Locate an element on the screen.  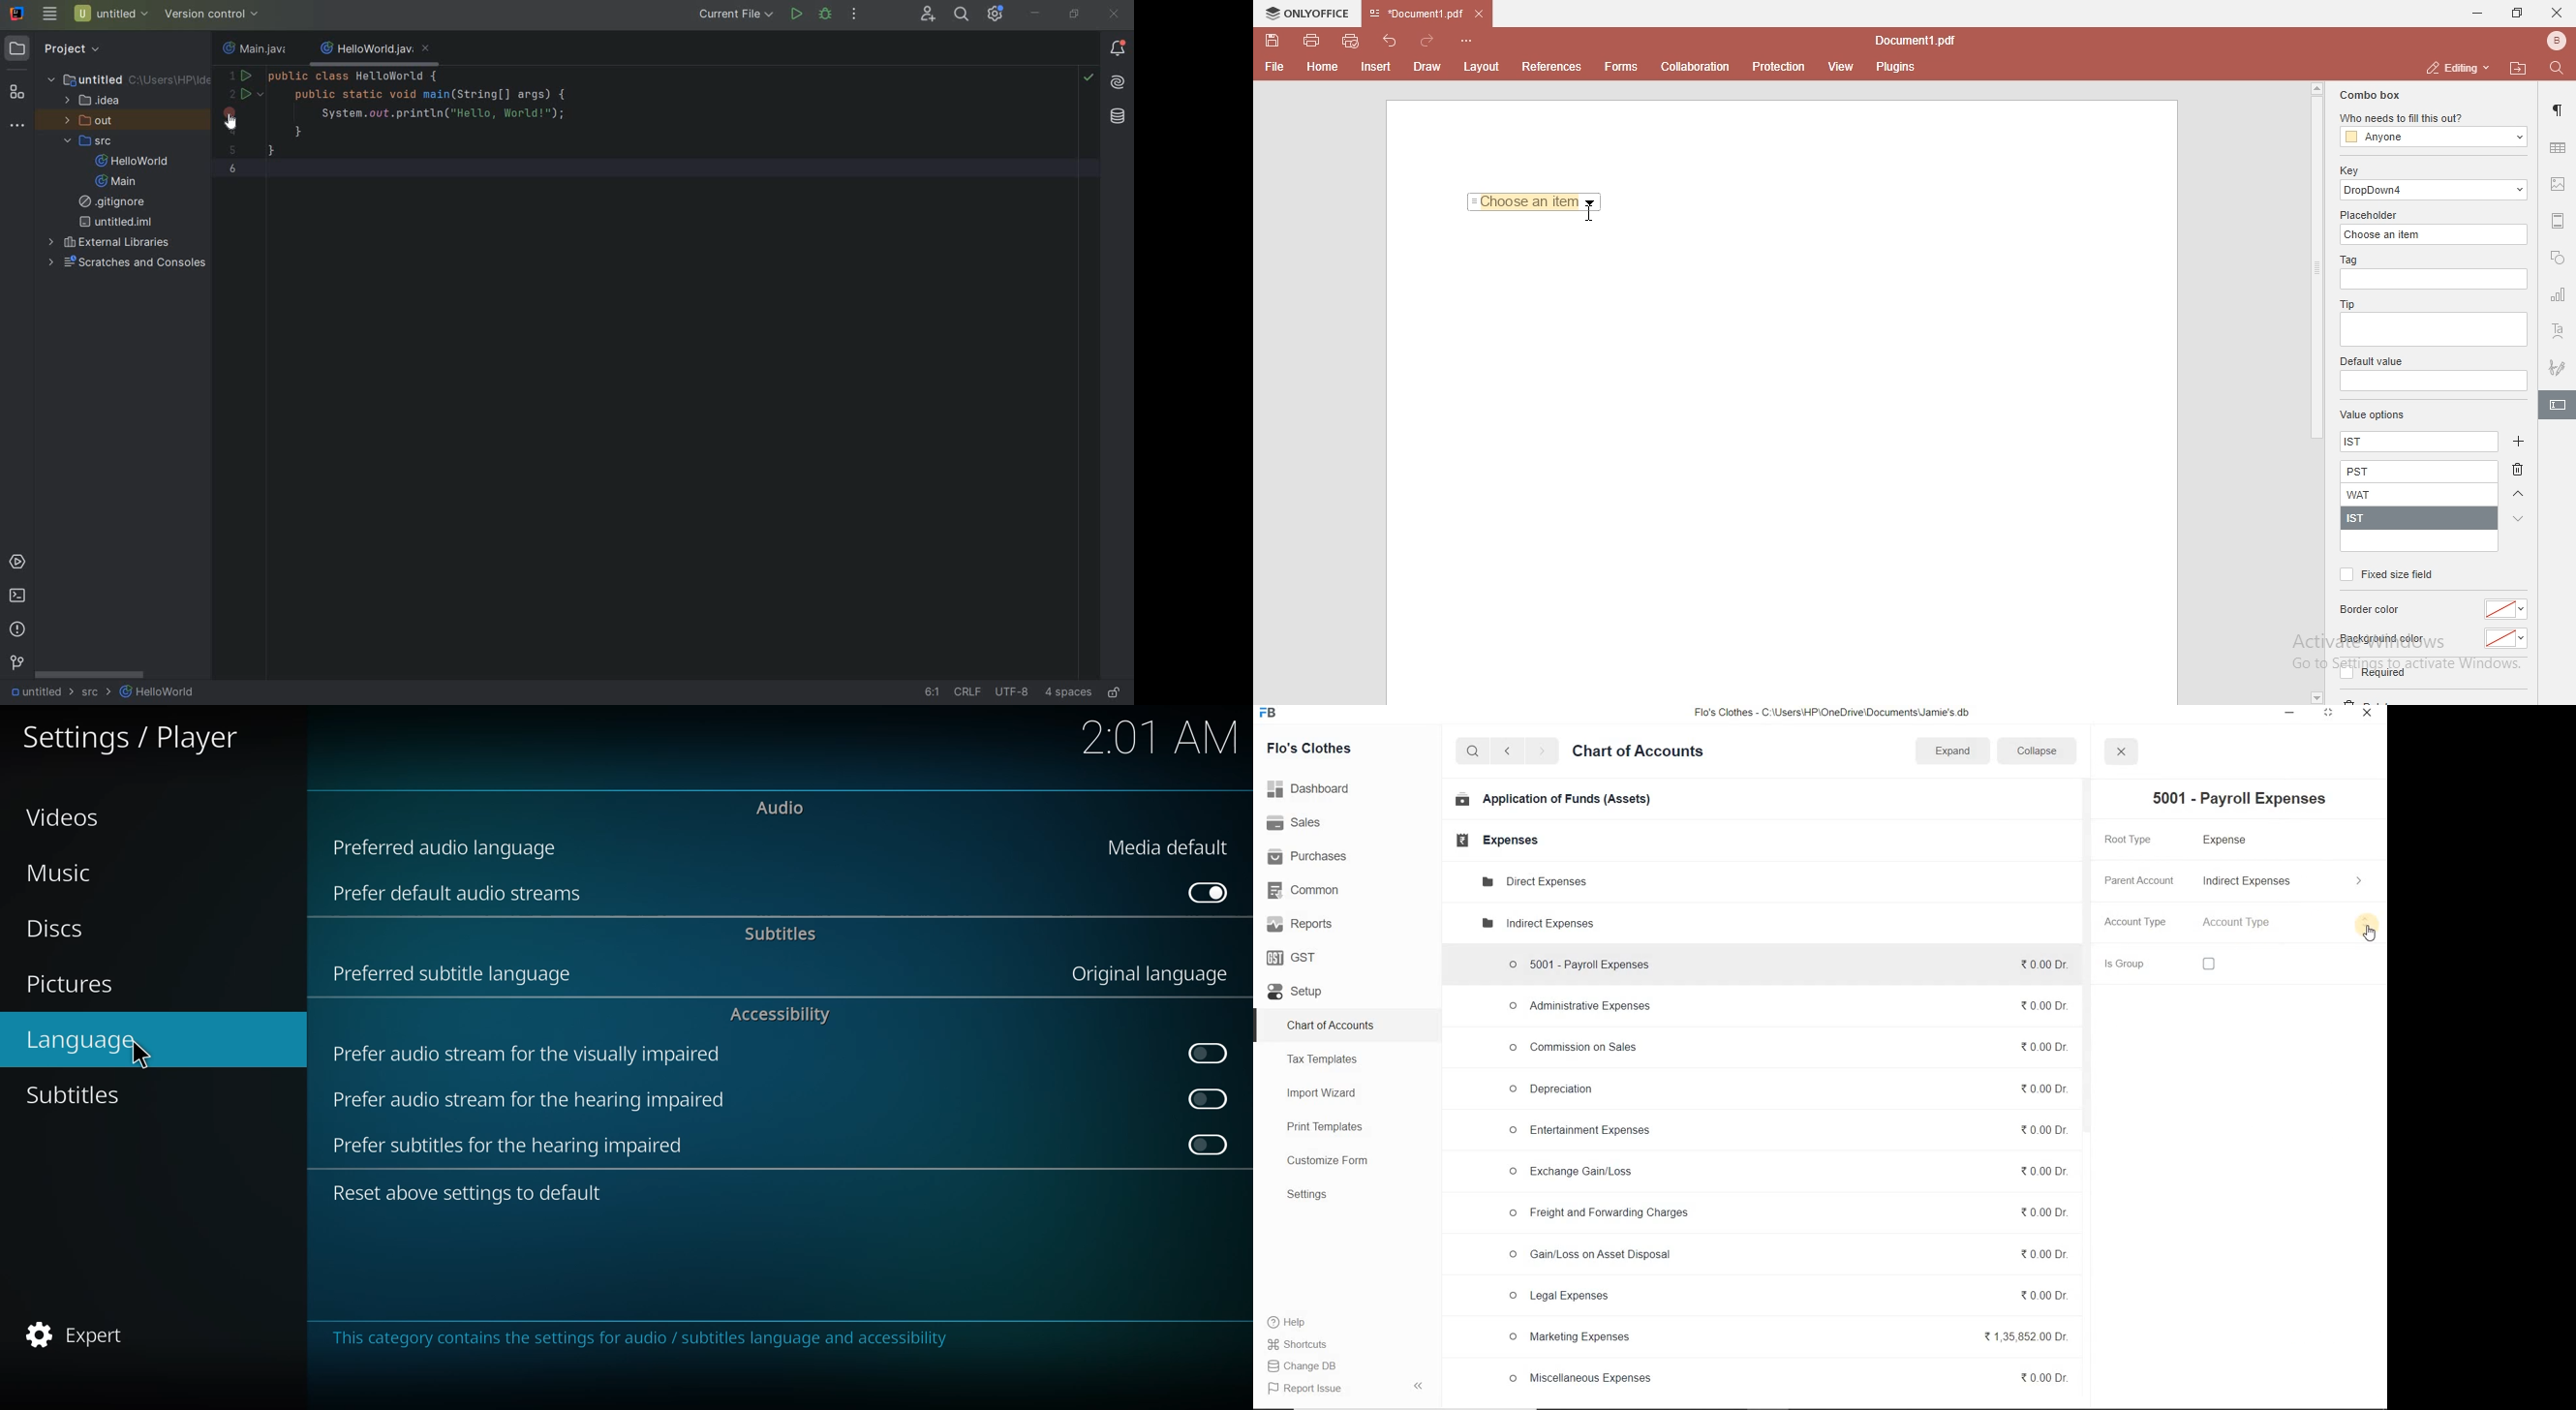
border color is located at coordinates (2373, 610).